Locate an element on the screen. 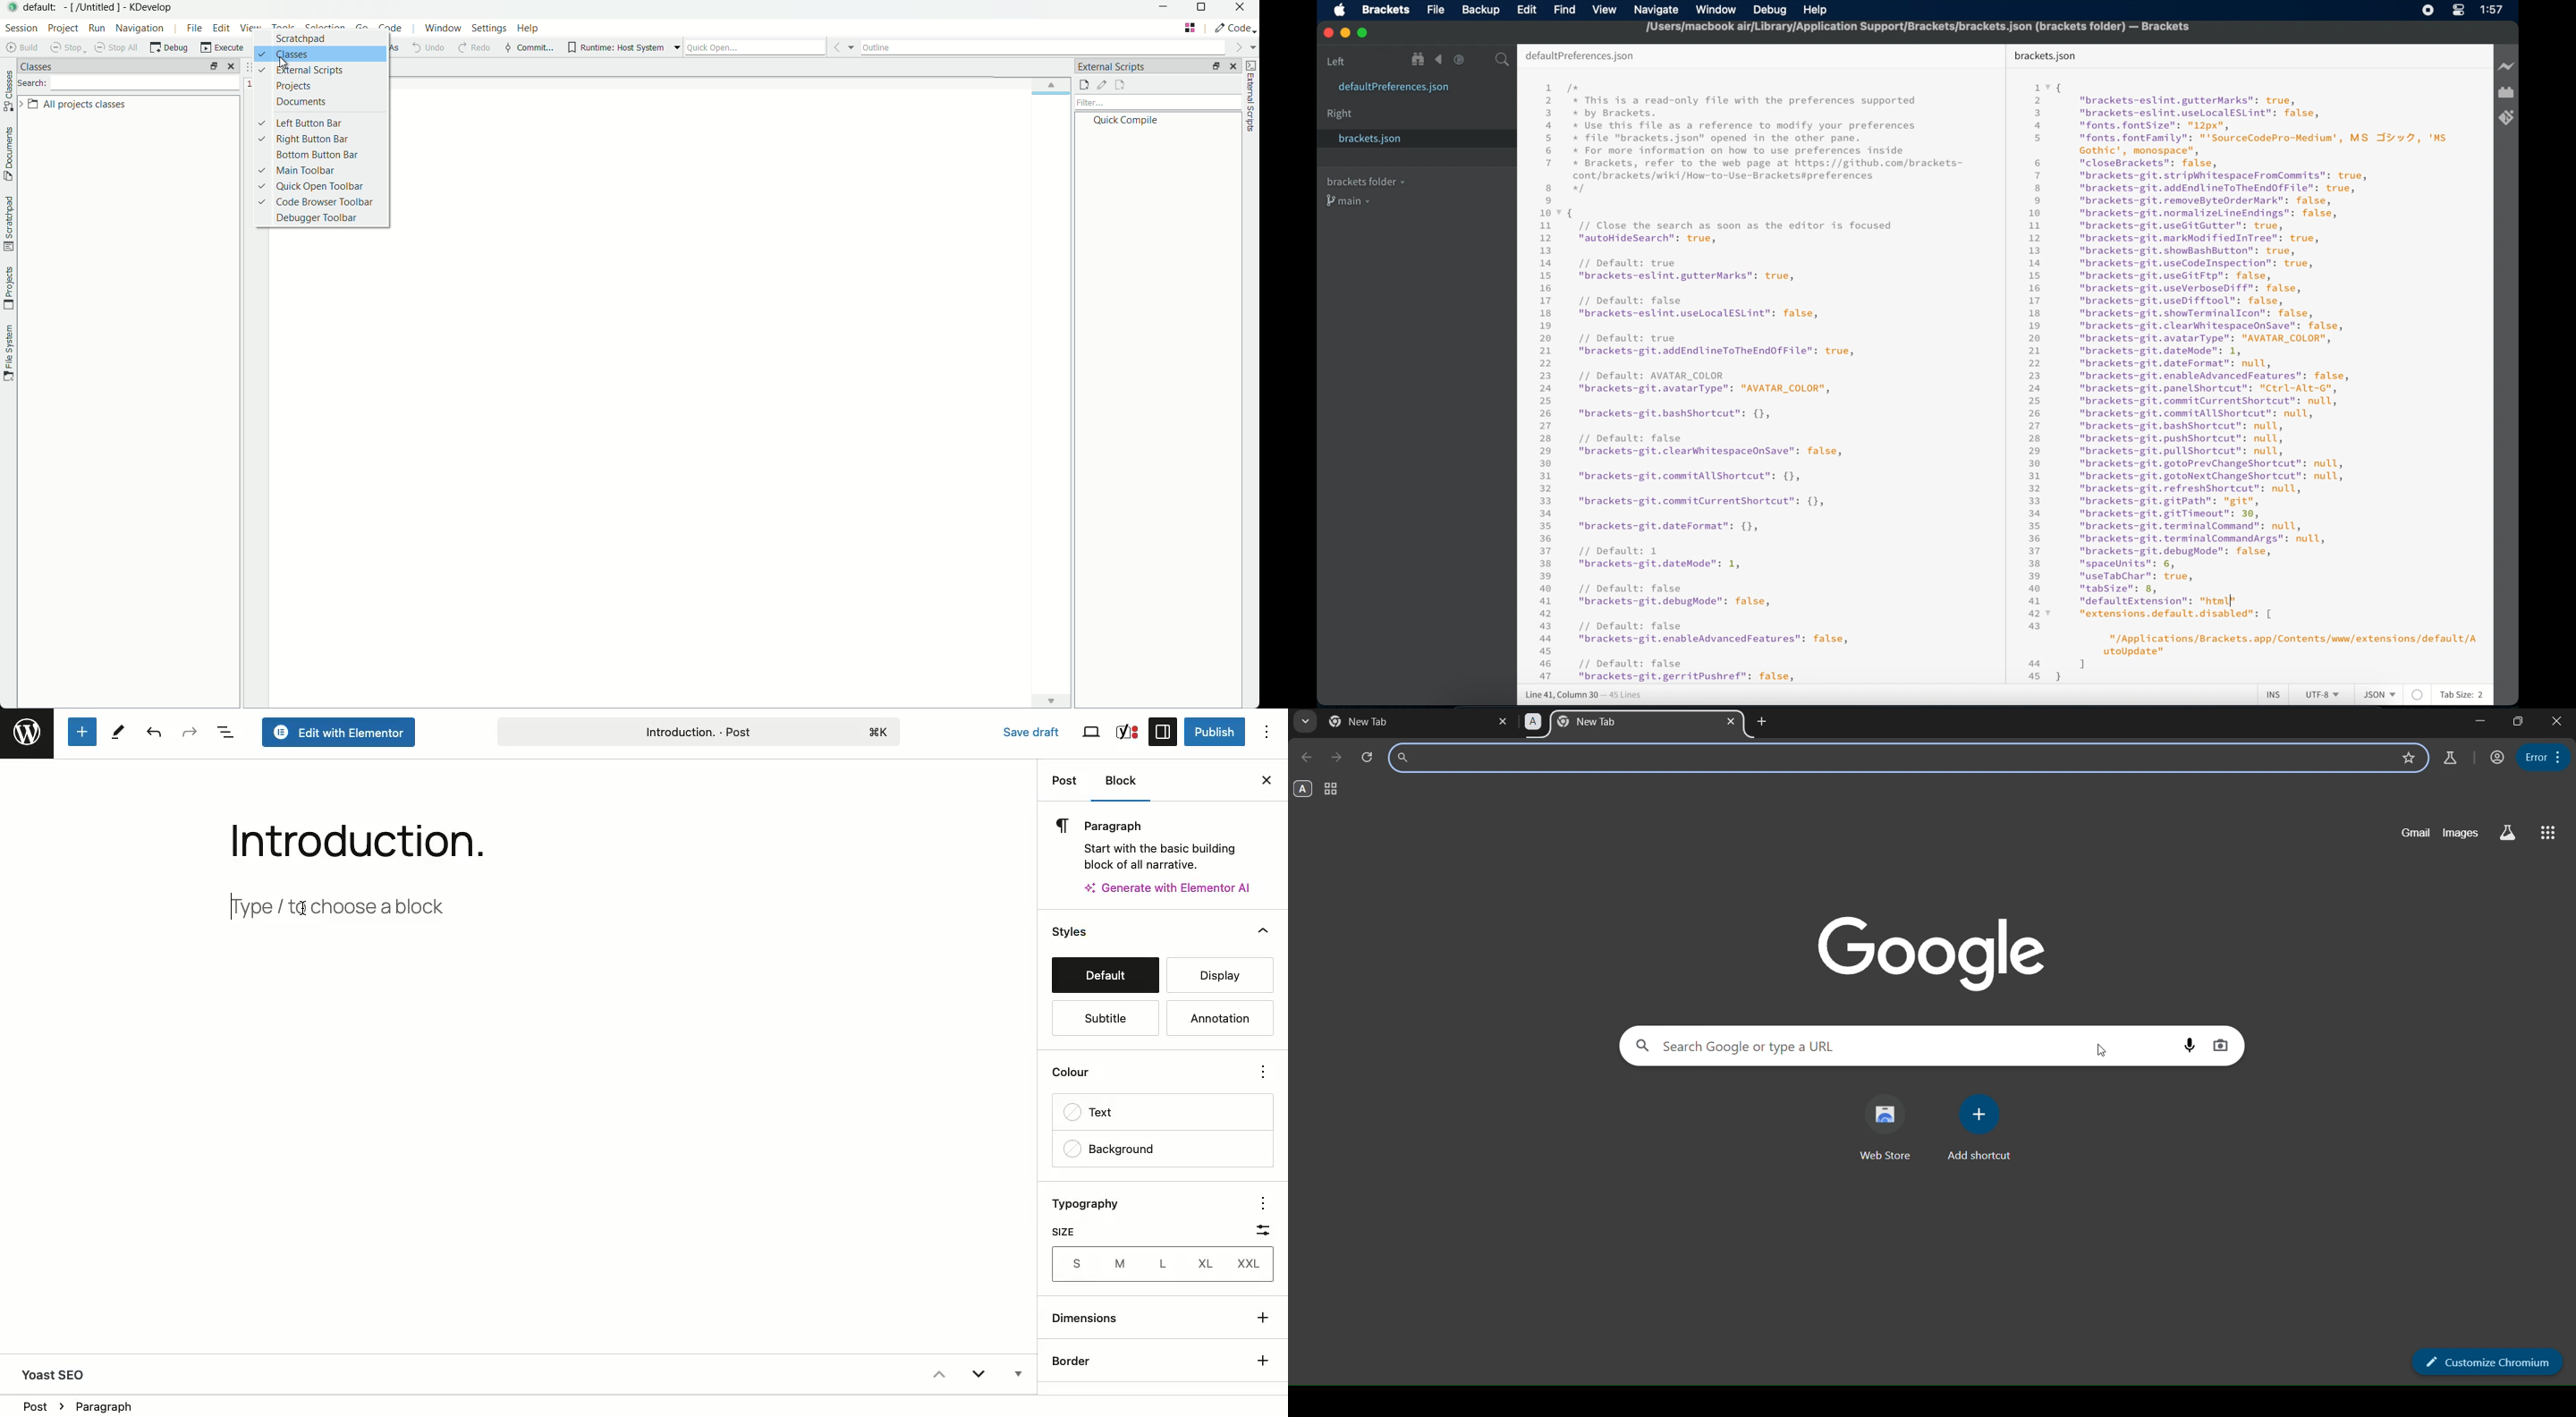  extension manager is located at coordinates (2506, 93).